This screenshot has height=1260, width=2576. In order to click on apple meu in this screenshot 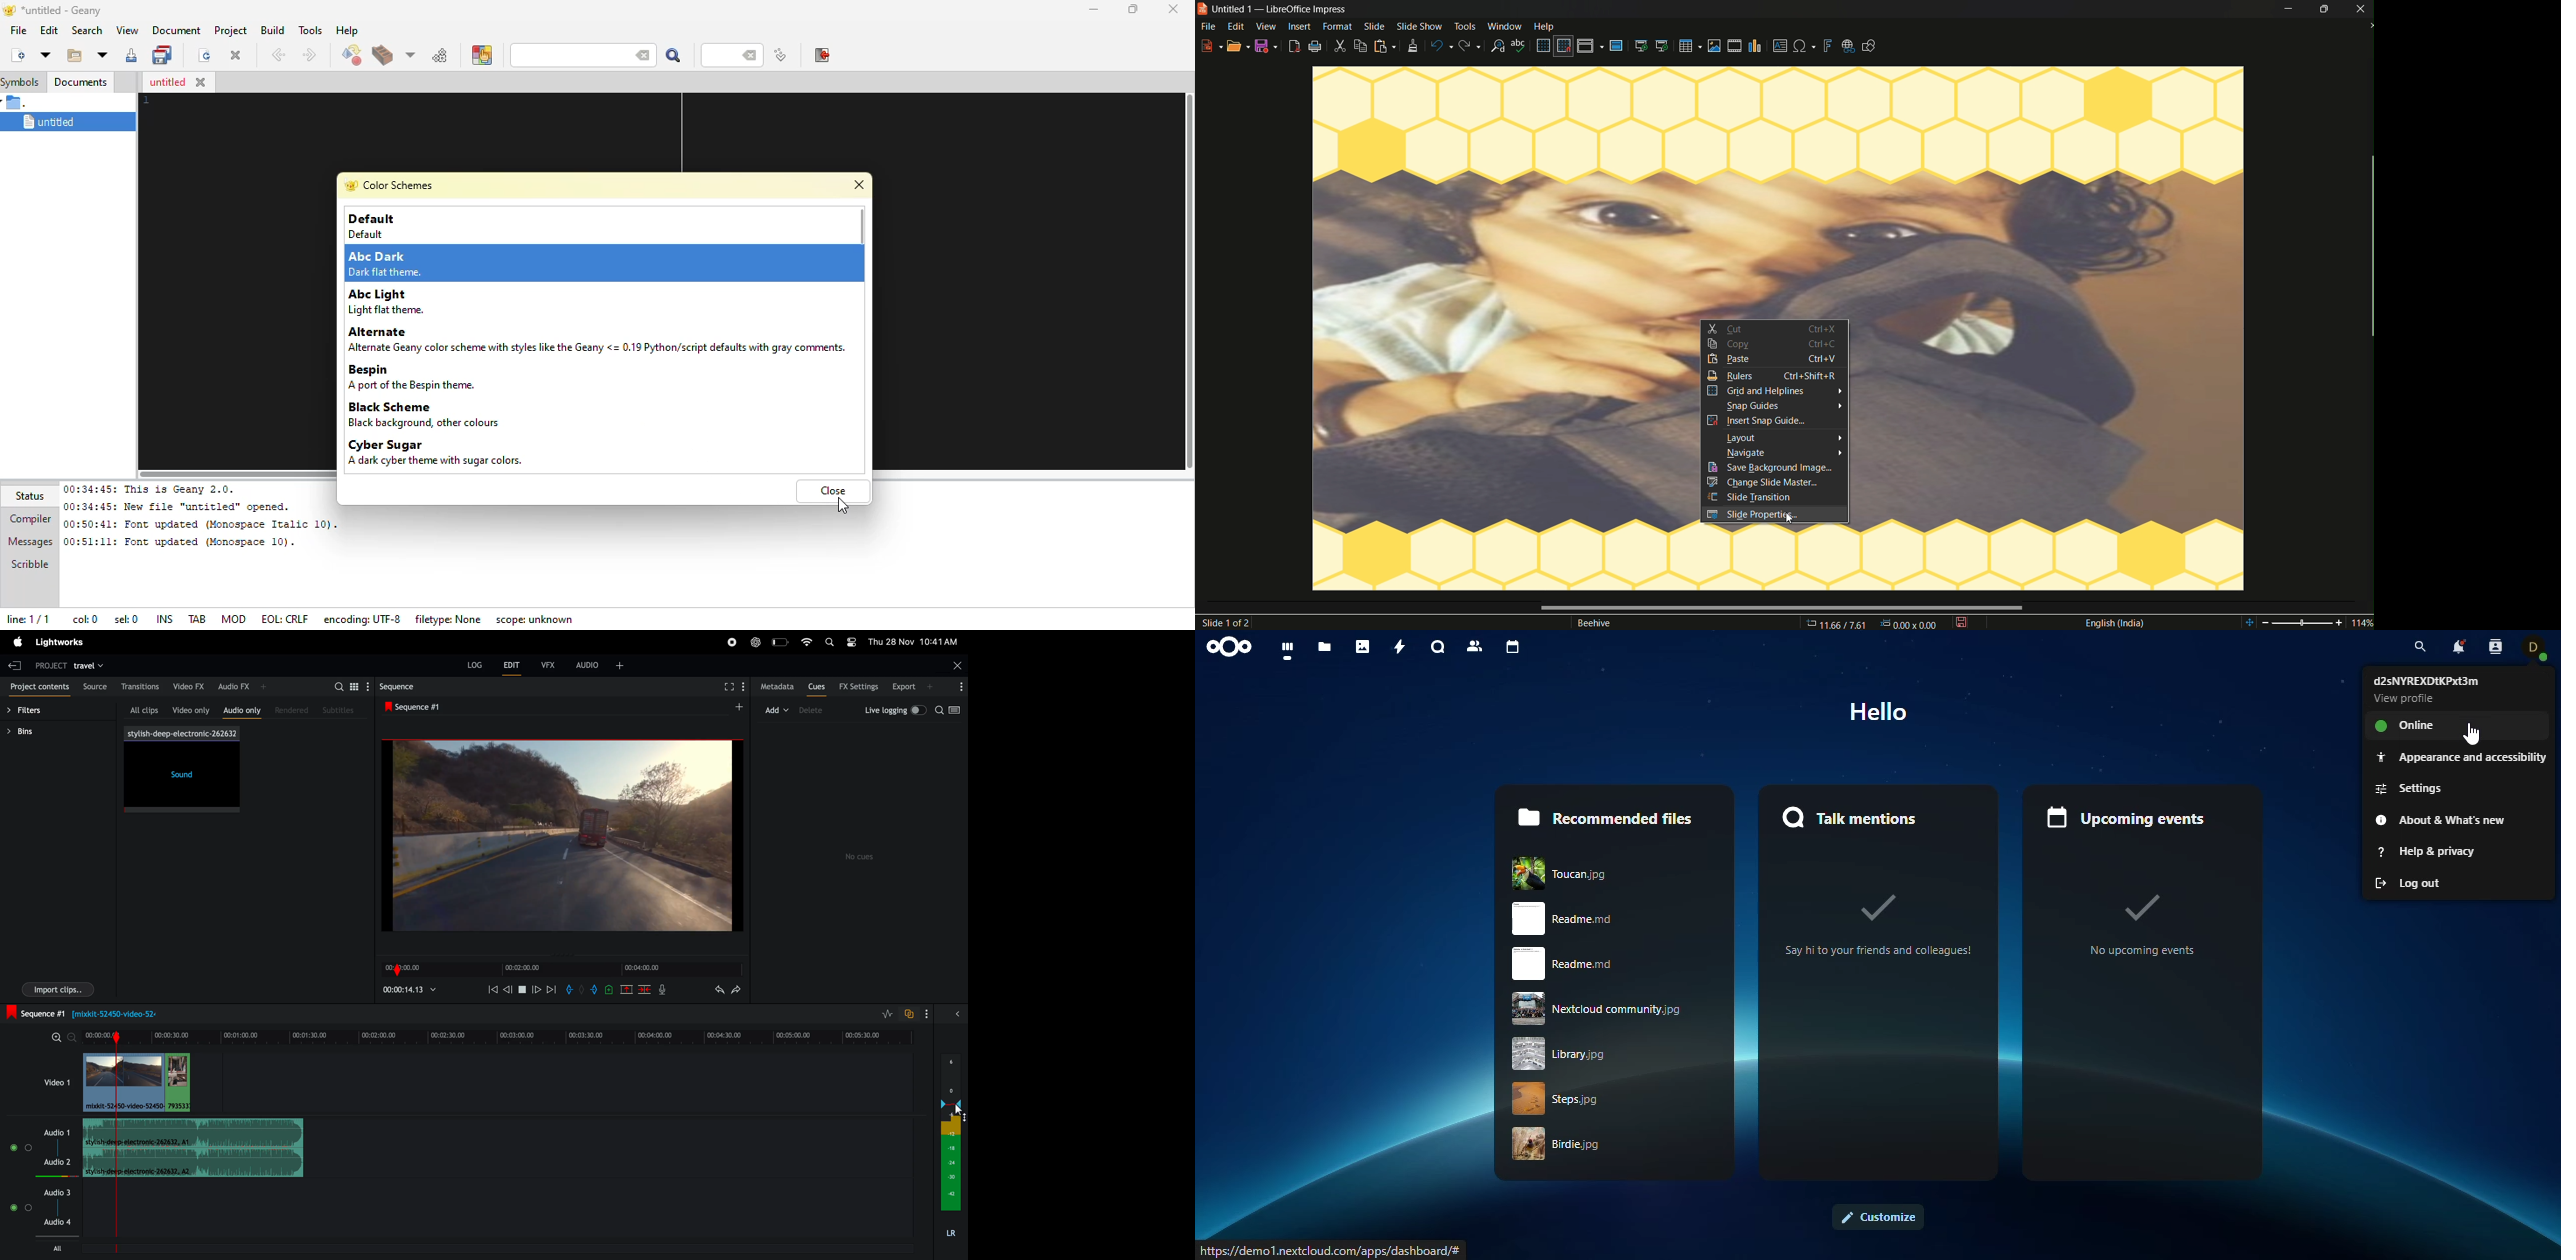, I will do `click(18, 643)`.